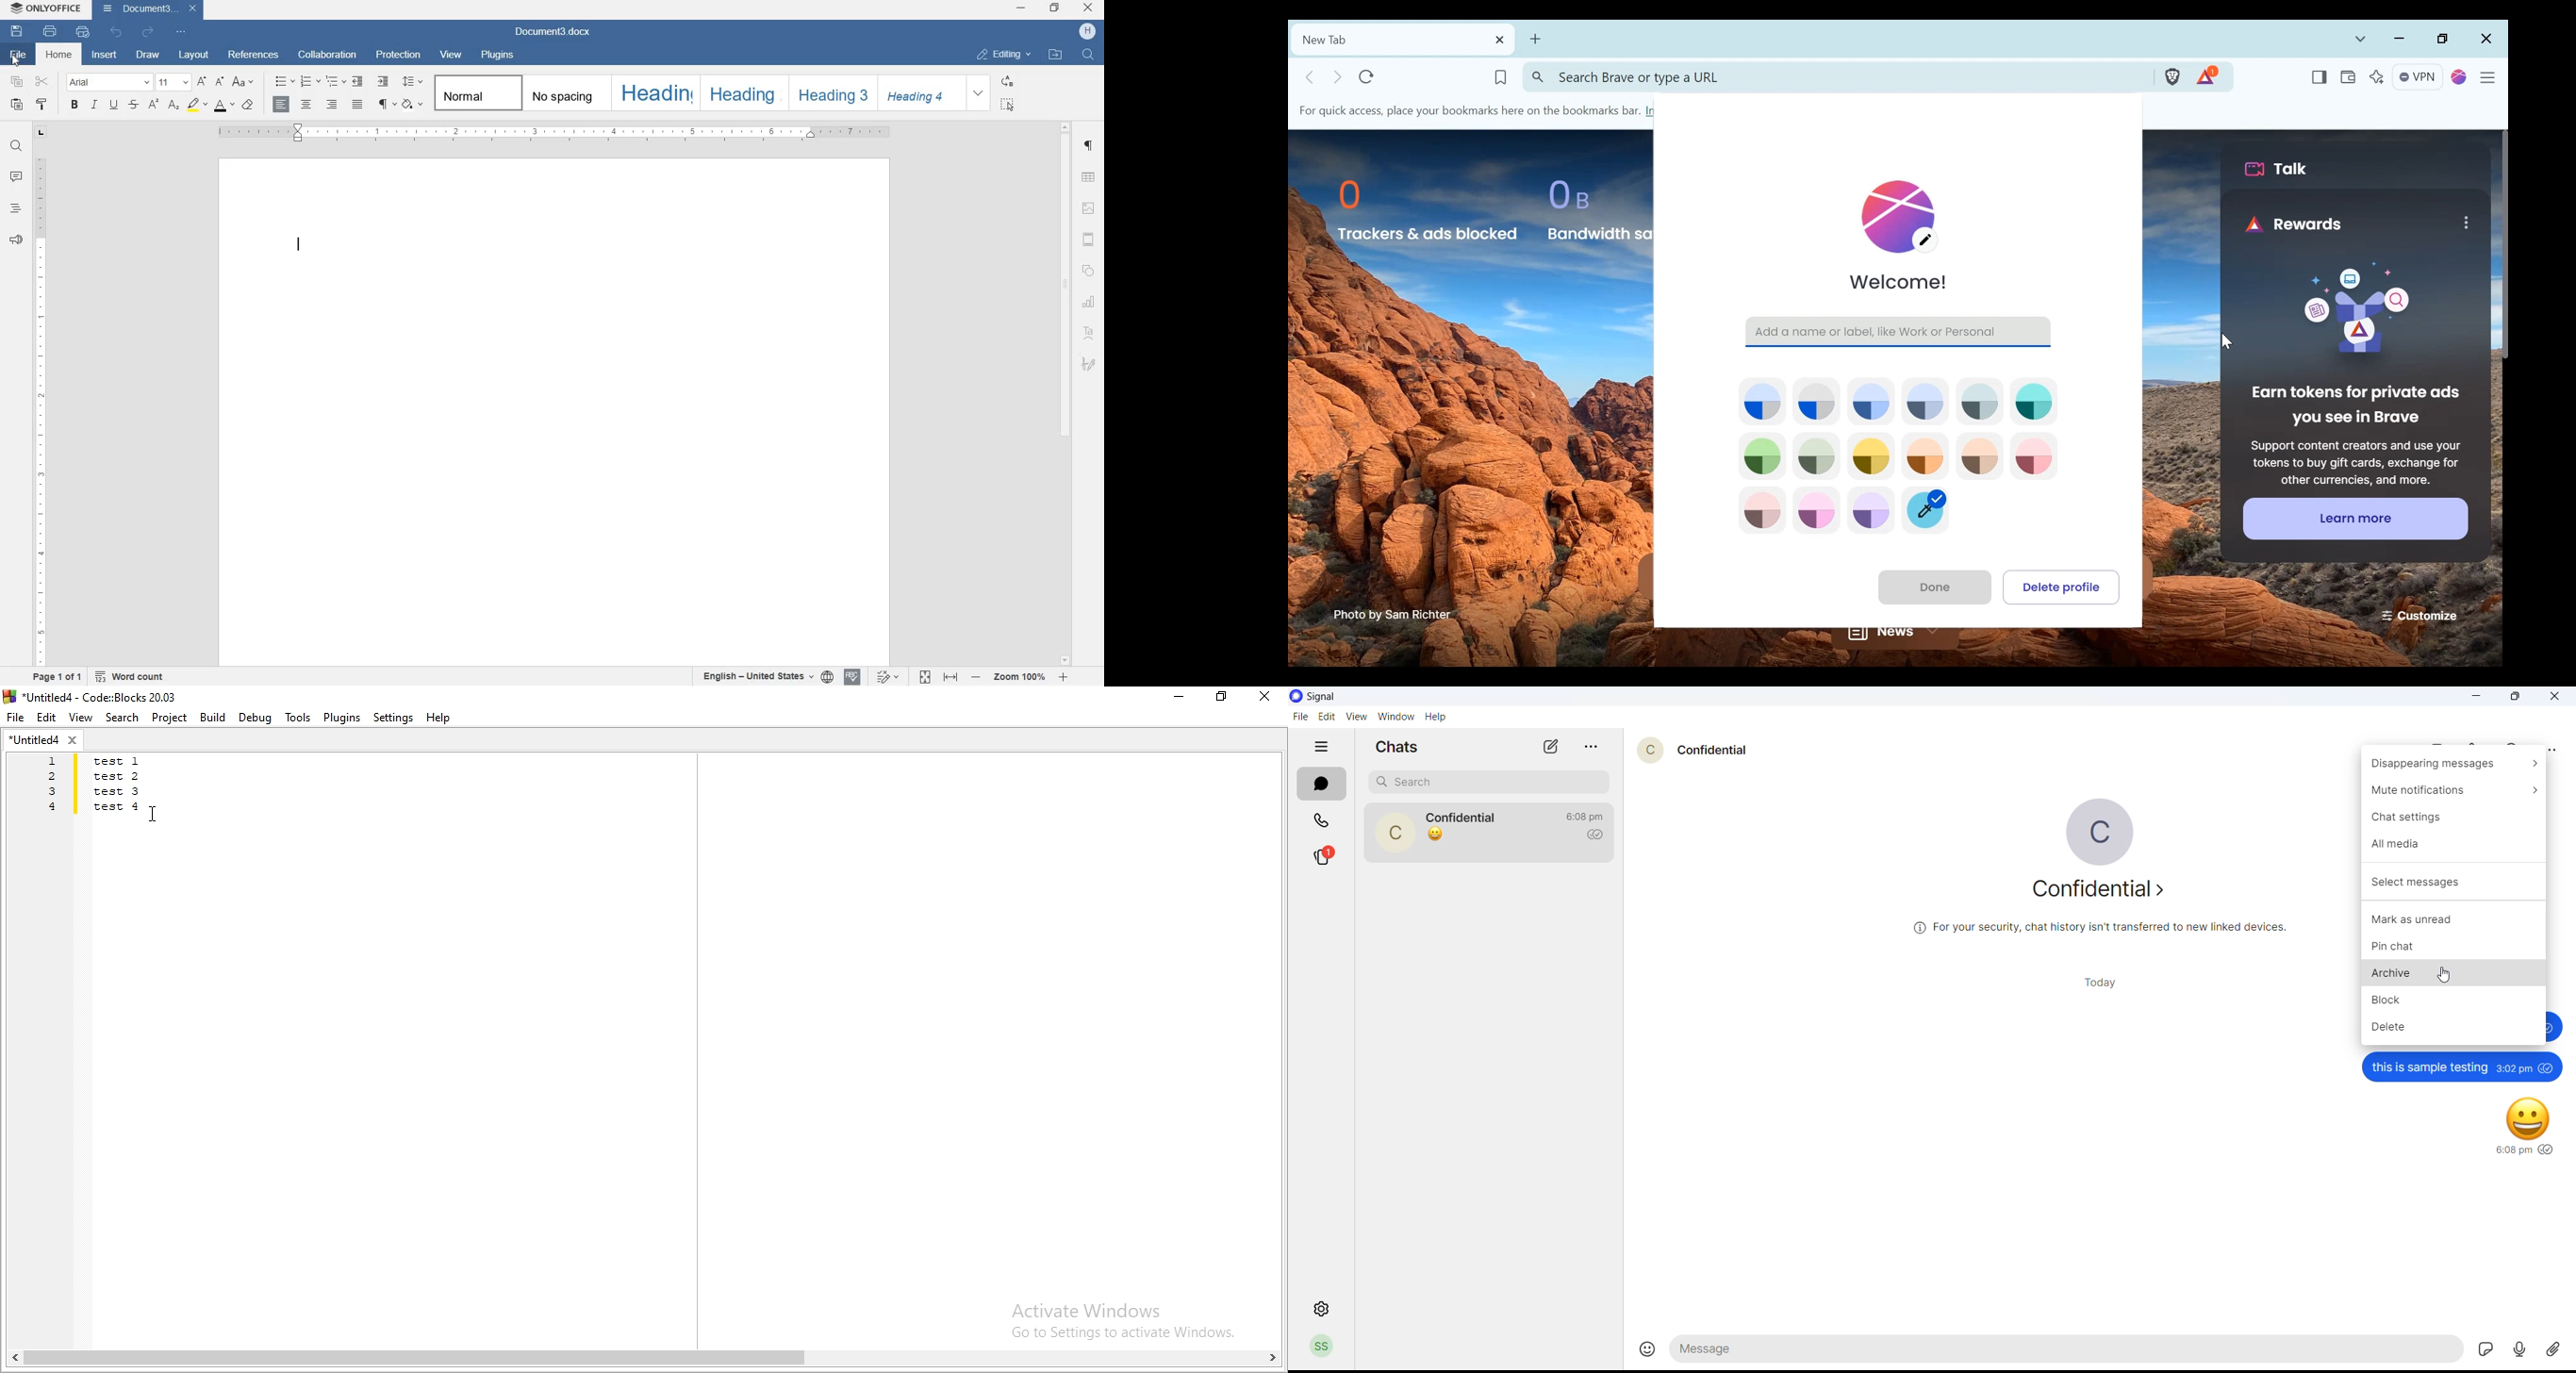 Image resolution: width=2576 pixels, height=1400 pixels. I want to click on subscript, so click(173, 106).